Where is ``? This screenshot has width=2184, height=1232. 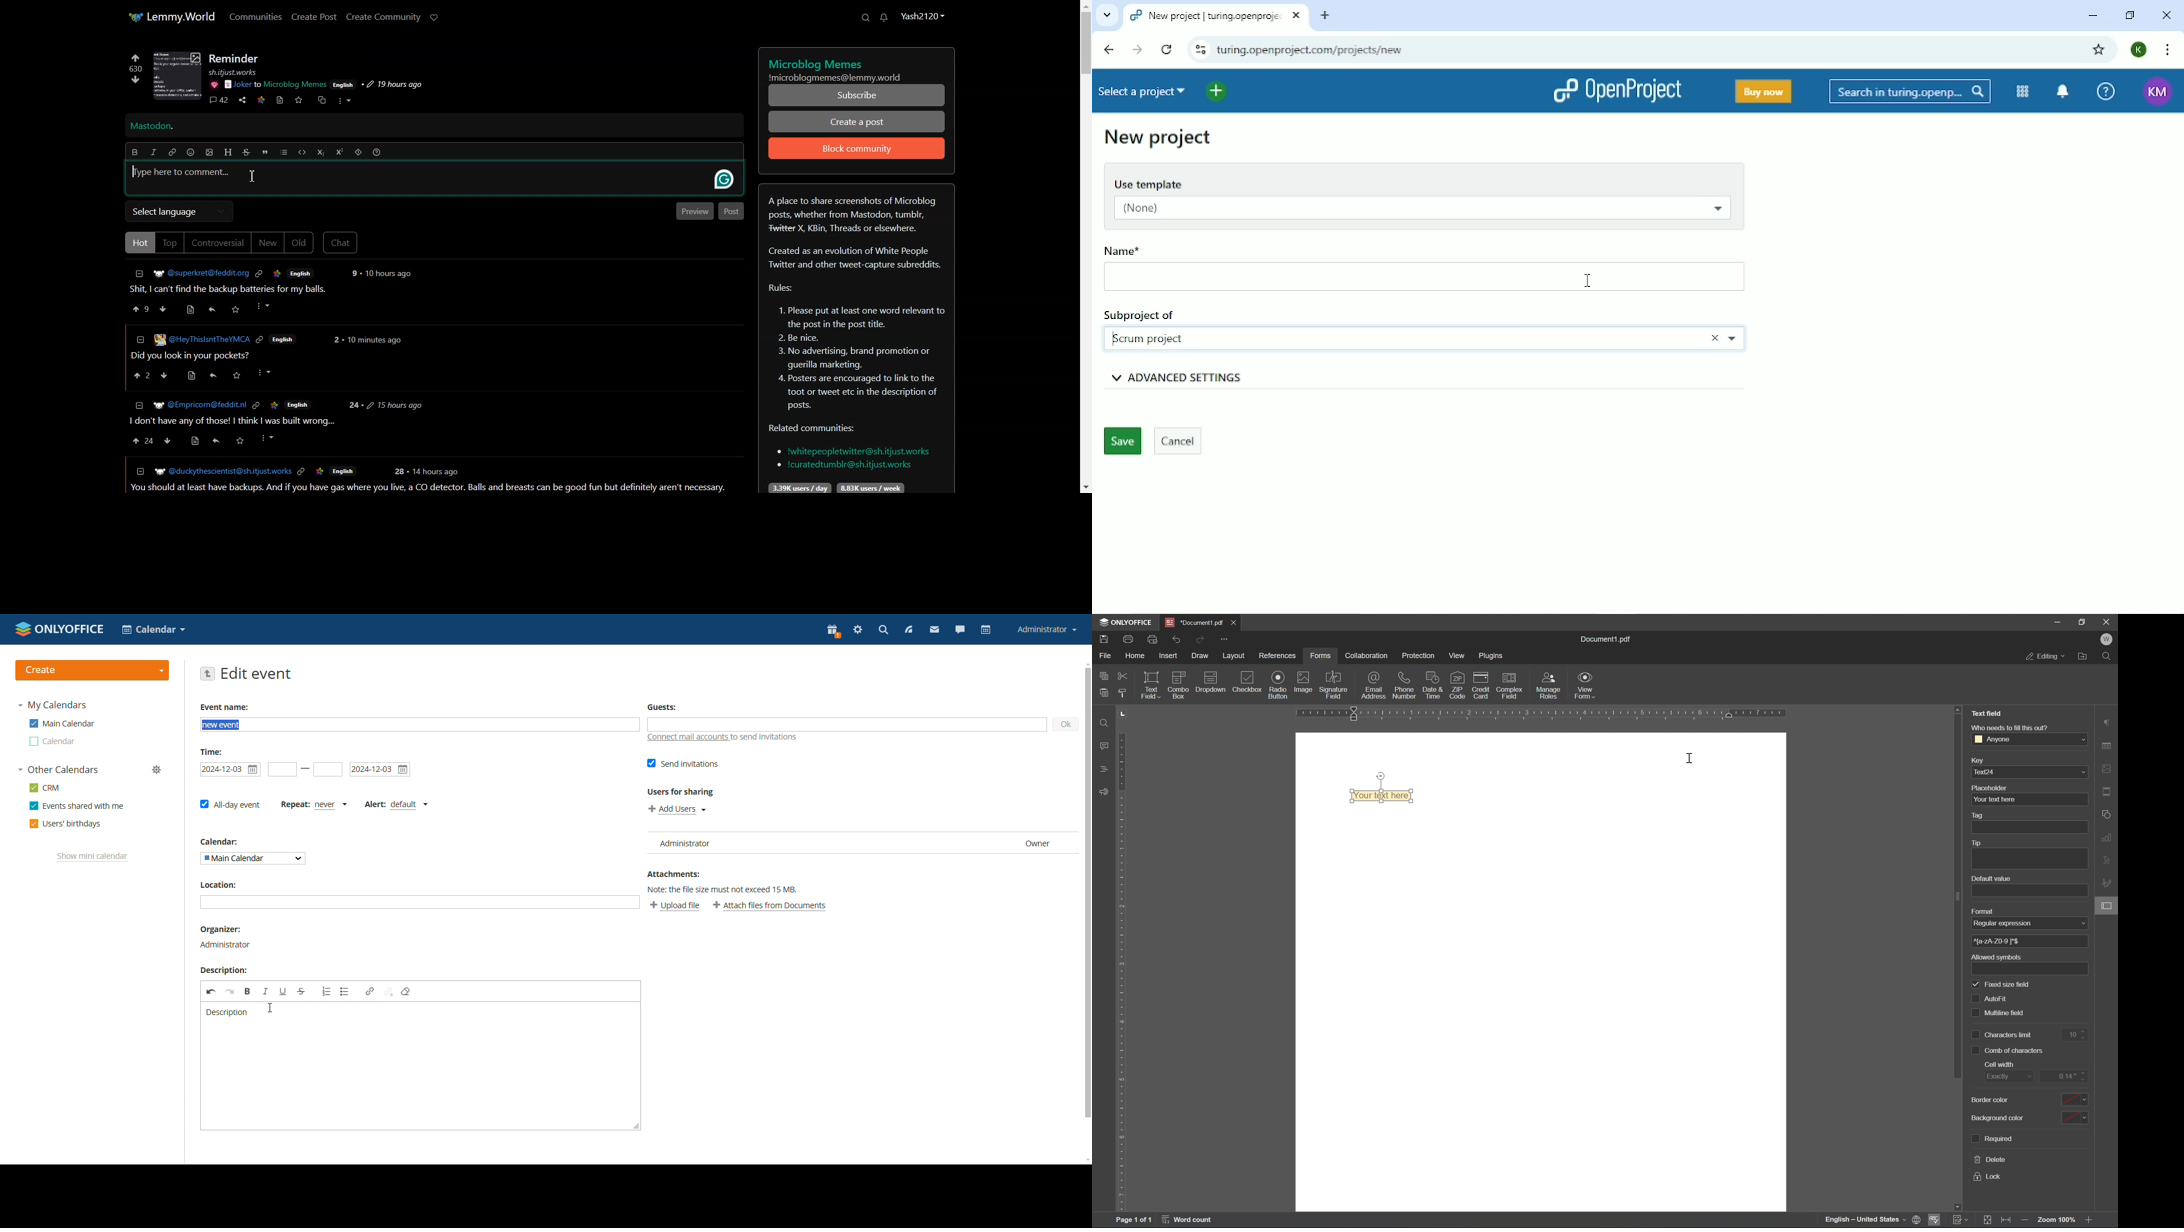
 is located at coordinates (437, 471).